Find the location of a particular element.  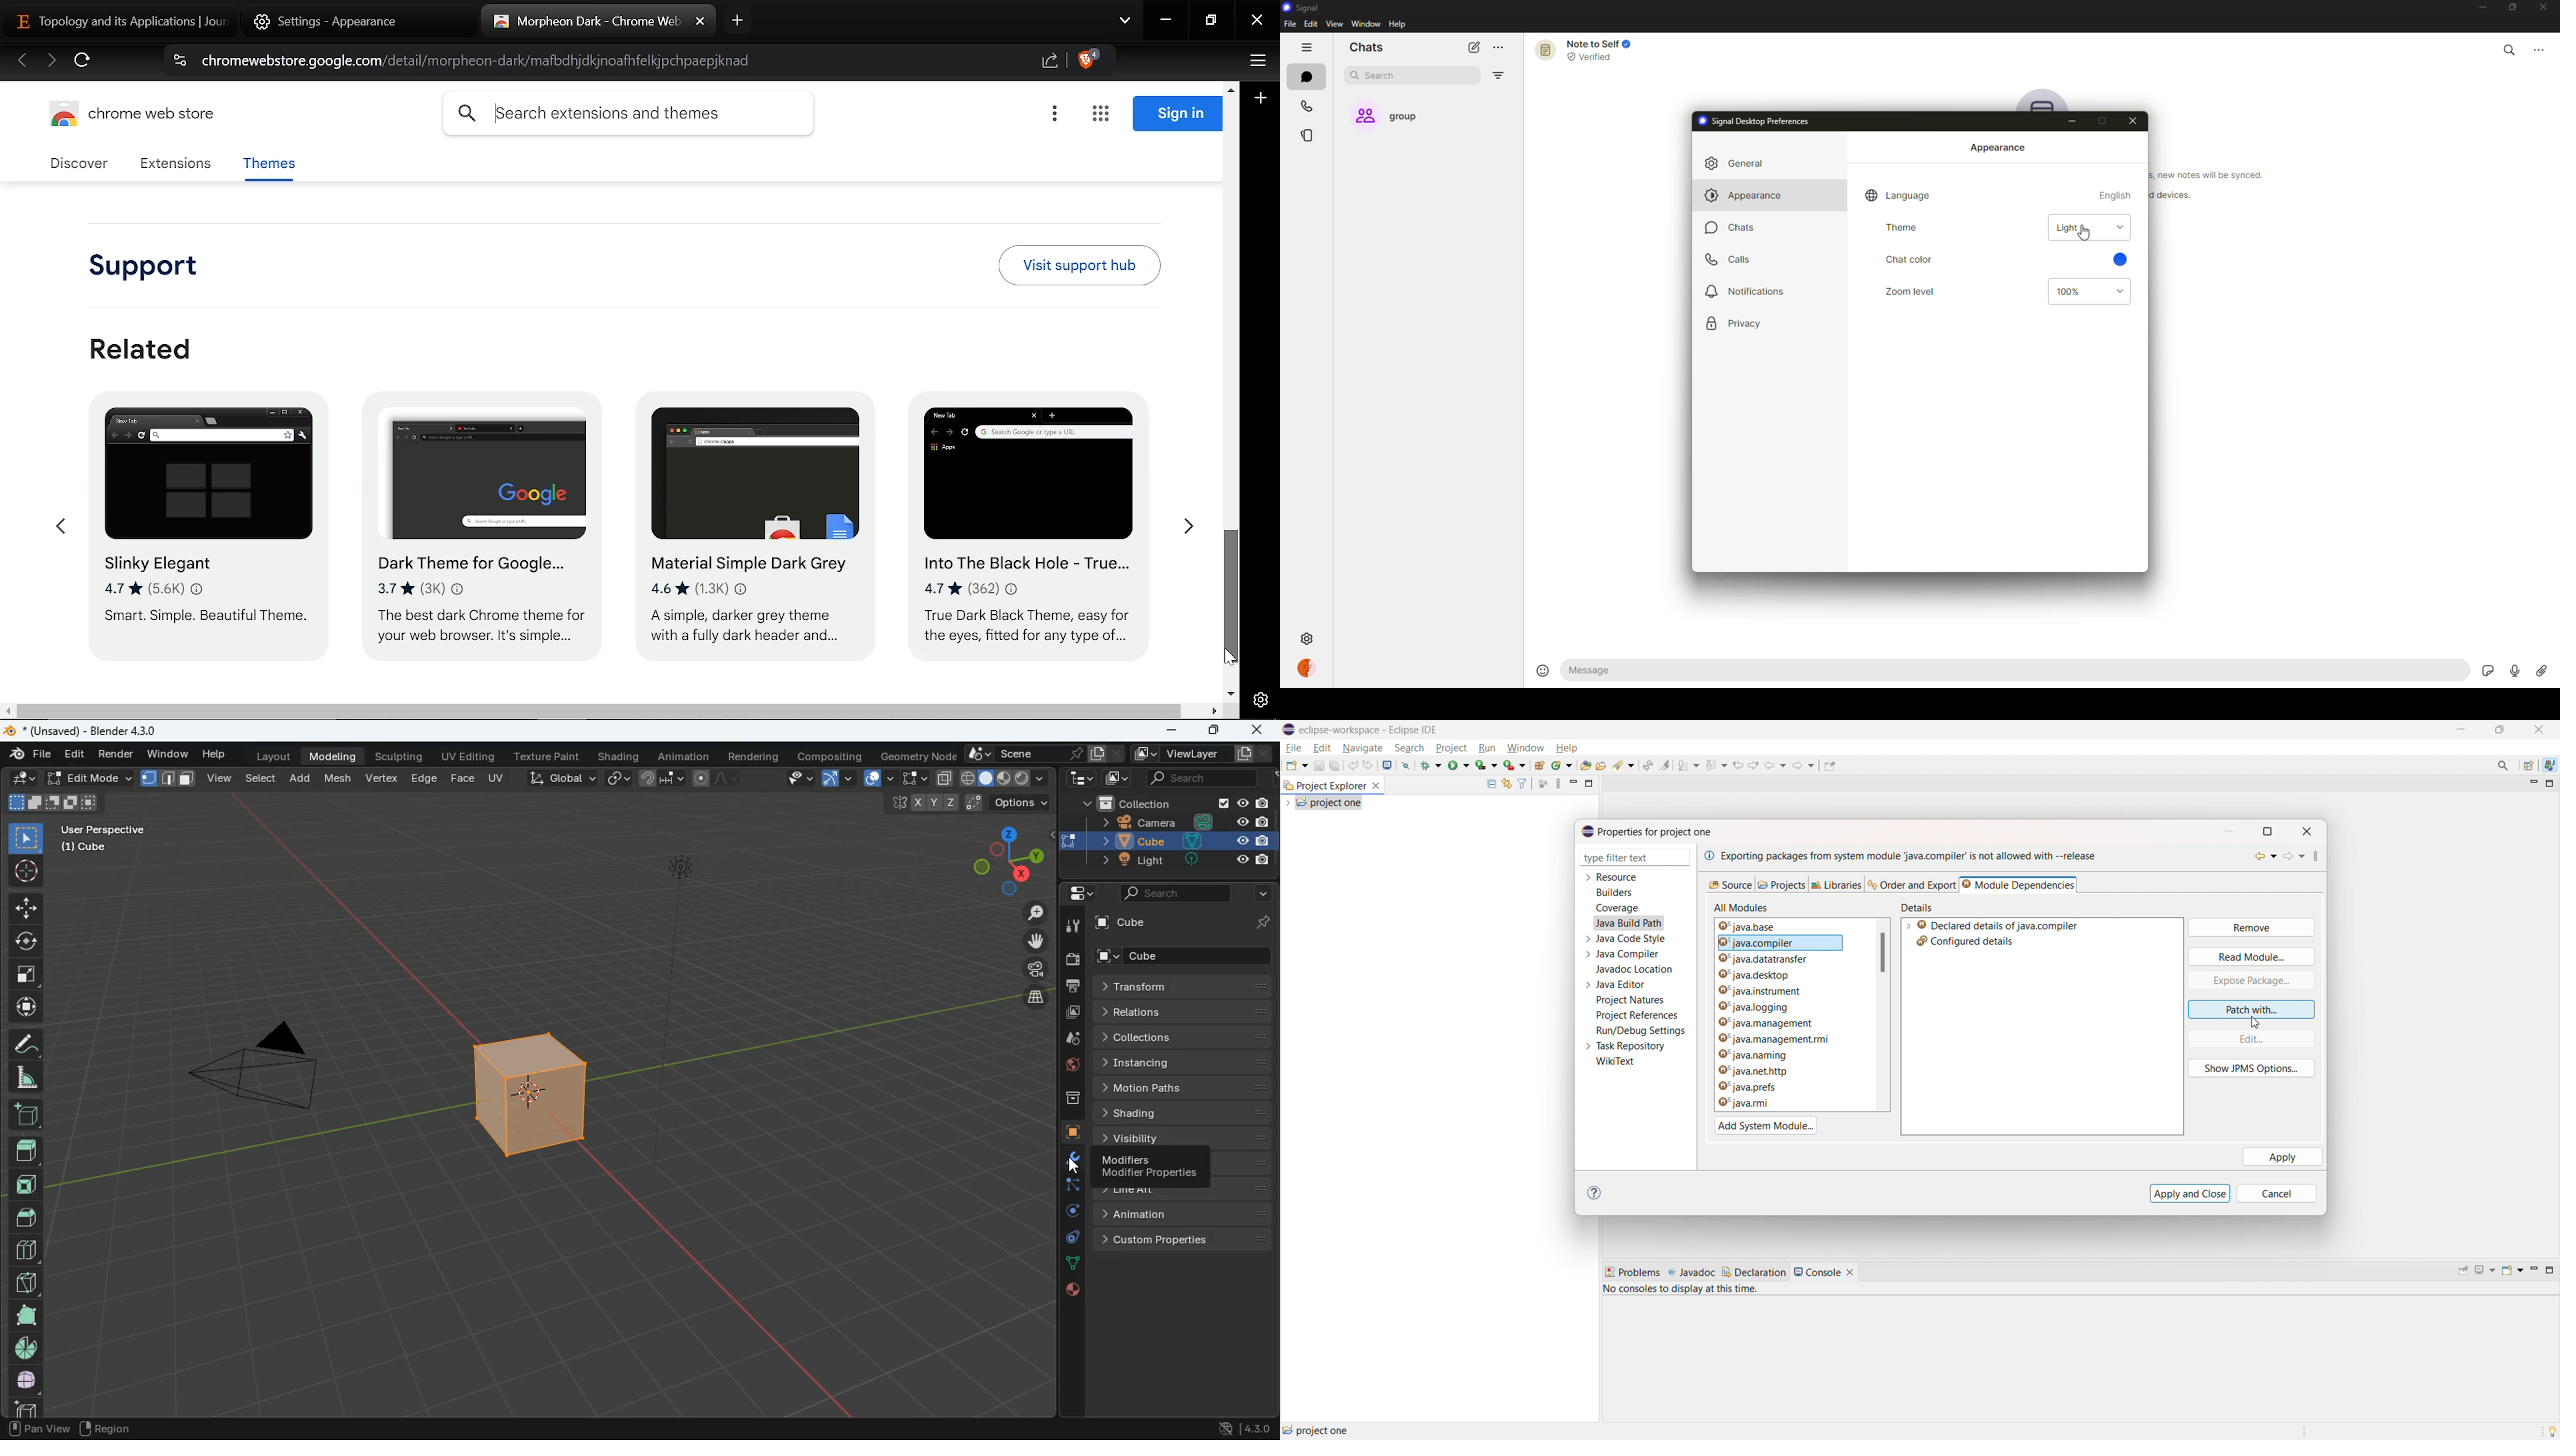

motion paths is located at coordinates (1187, 1088).